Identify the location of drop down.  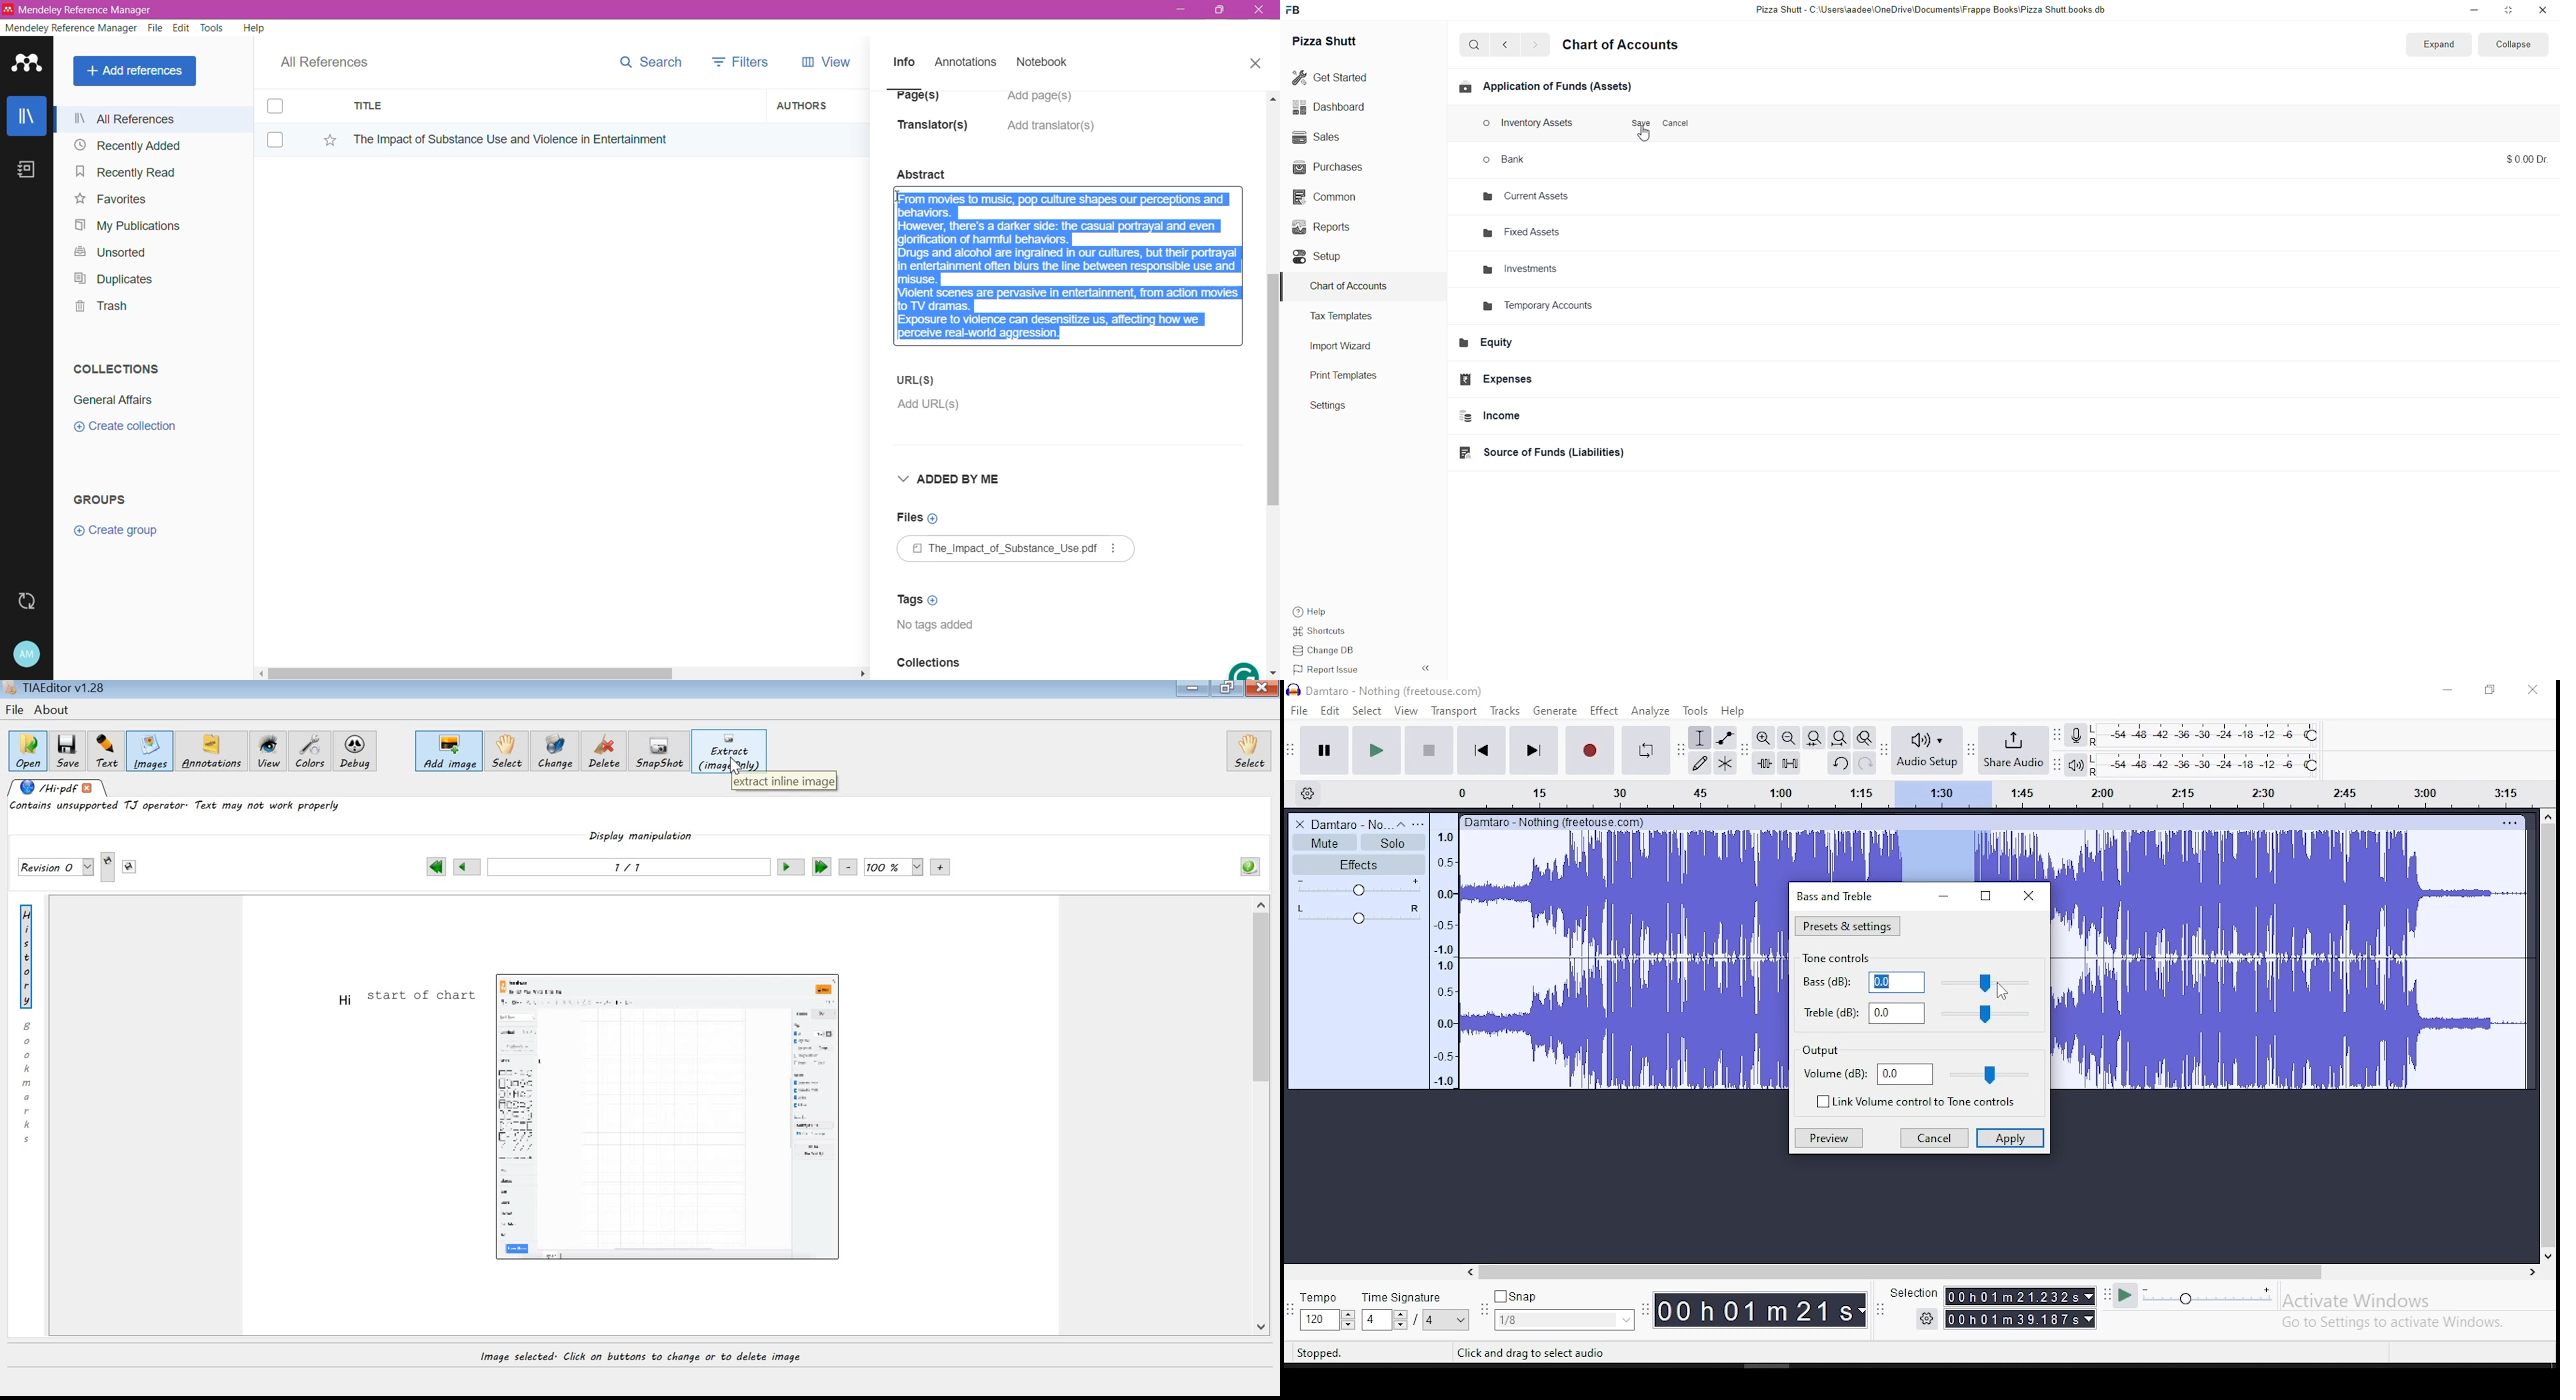
(2091, 1319).